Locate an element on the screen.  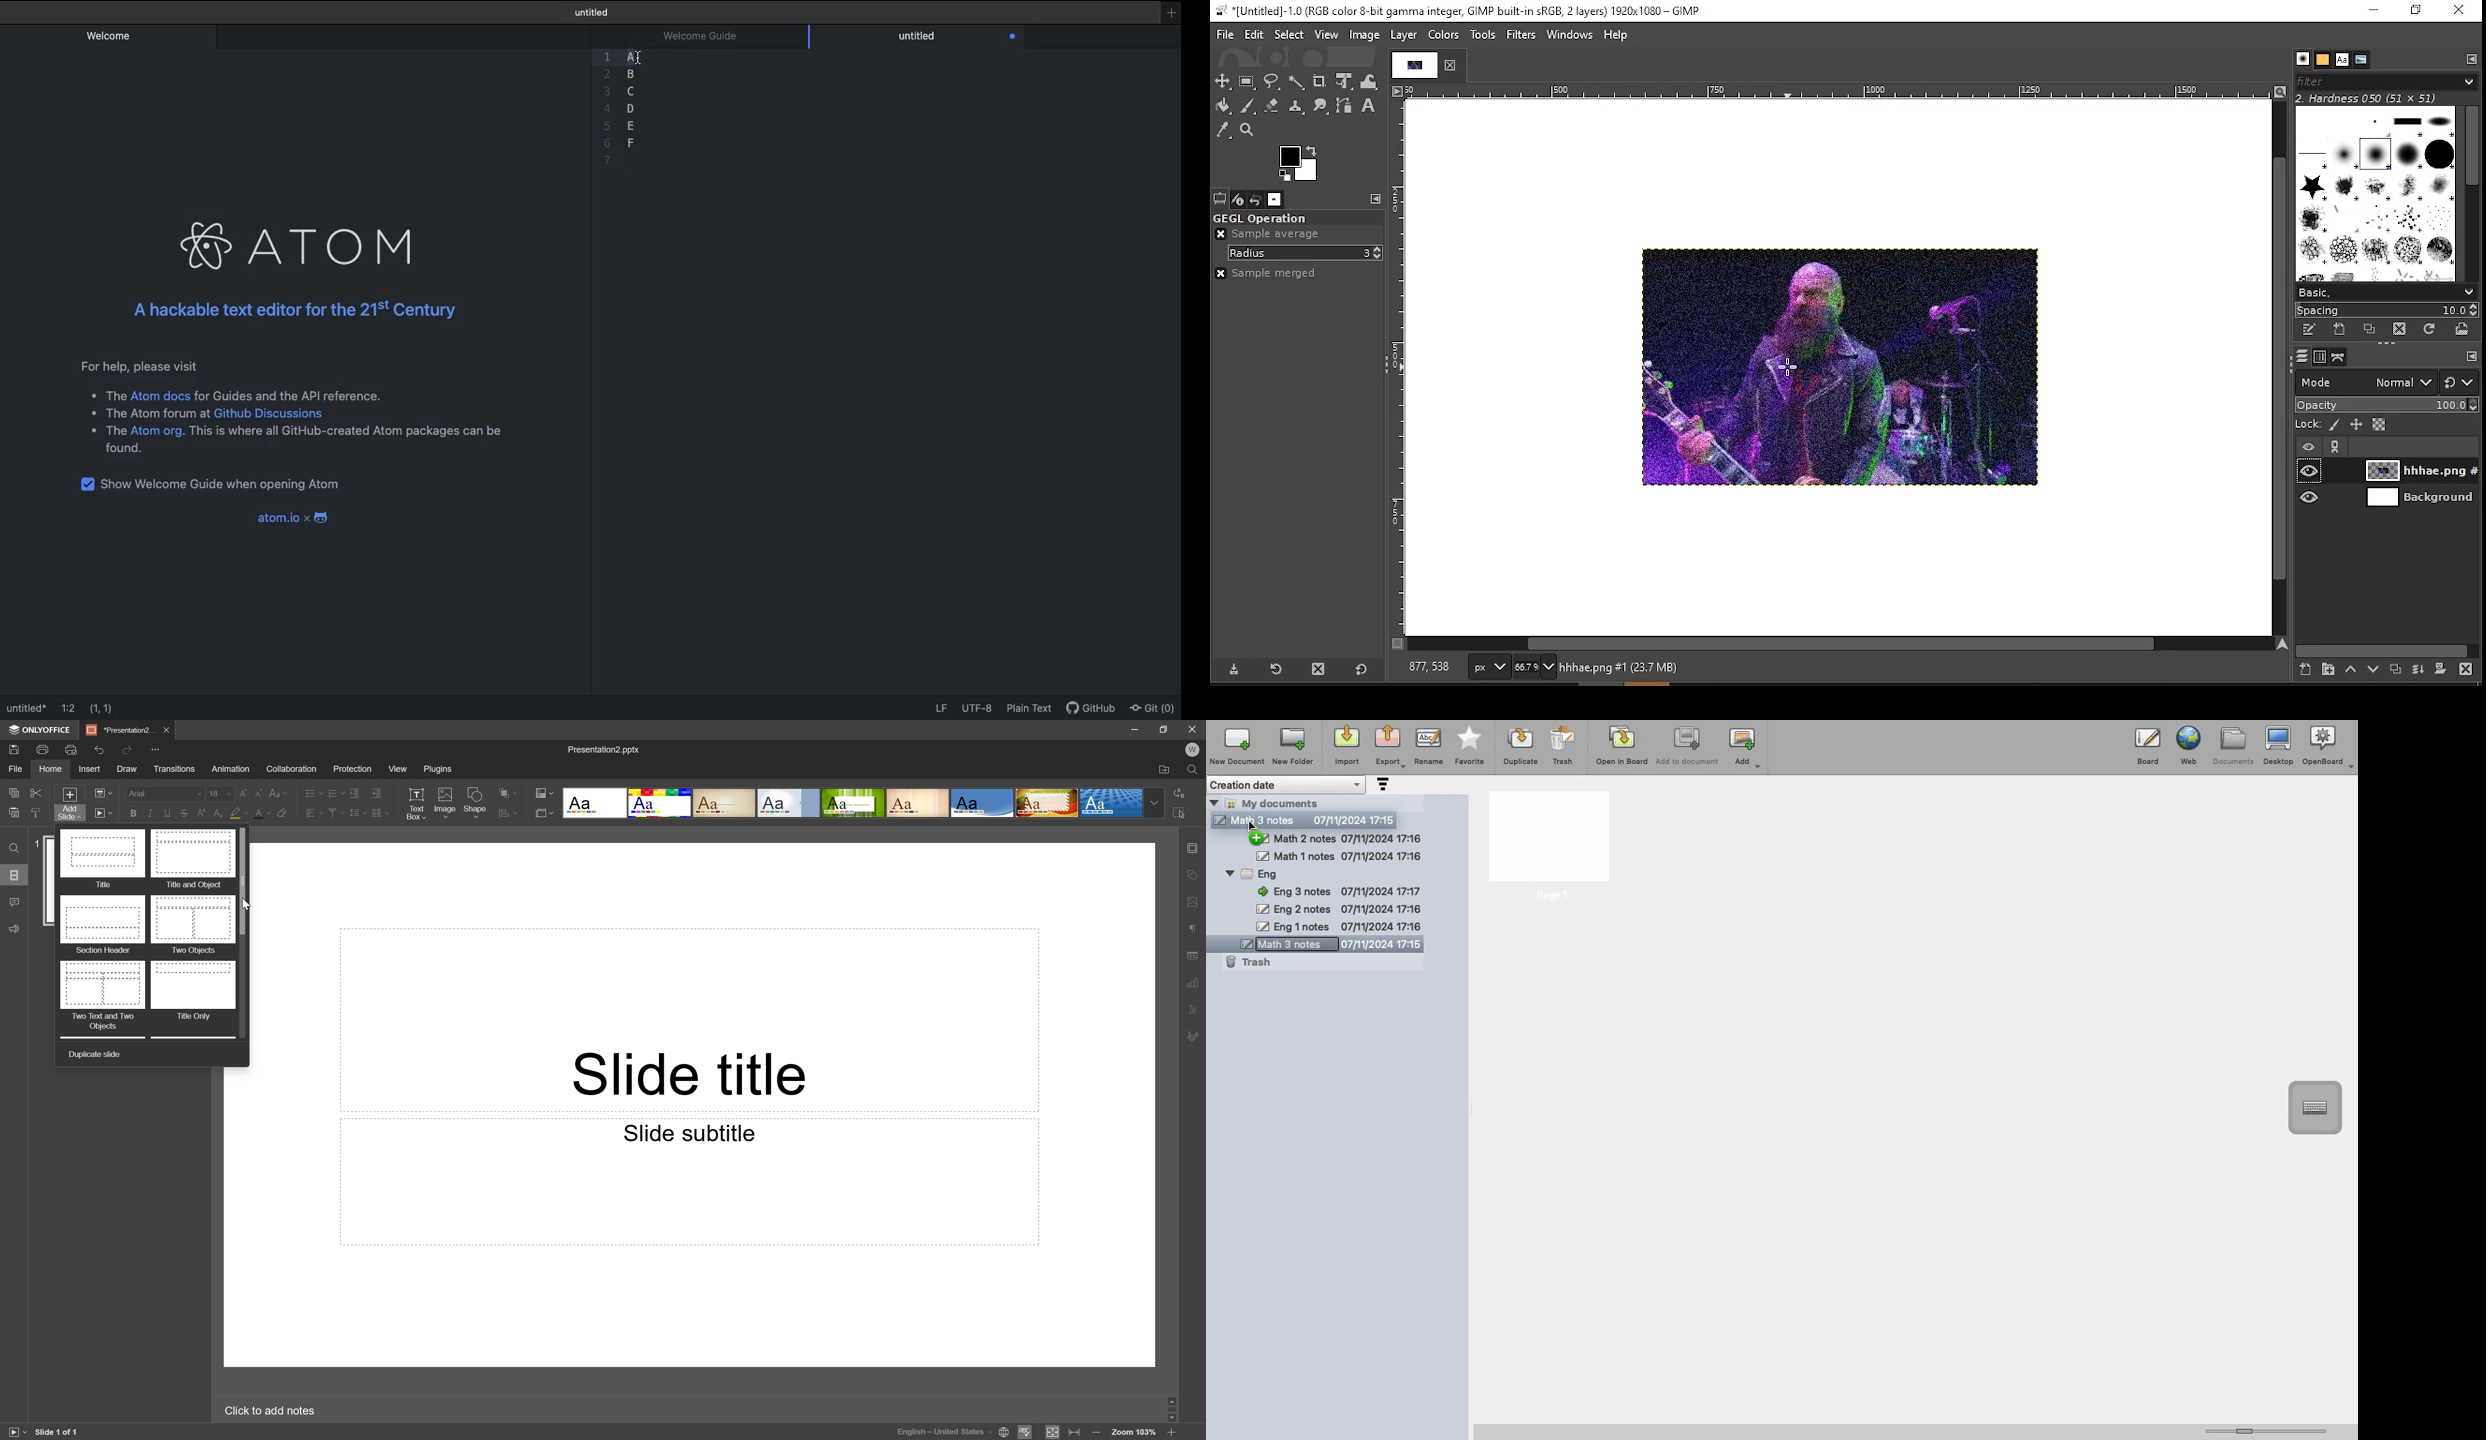
layers is located at coordinates (2298, 358).